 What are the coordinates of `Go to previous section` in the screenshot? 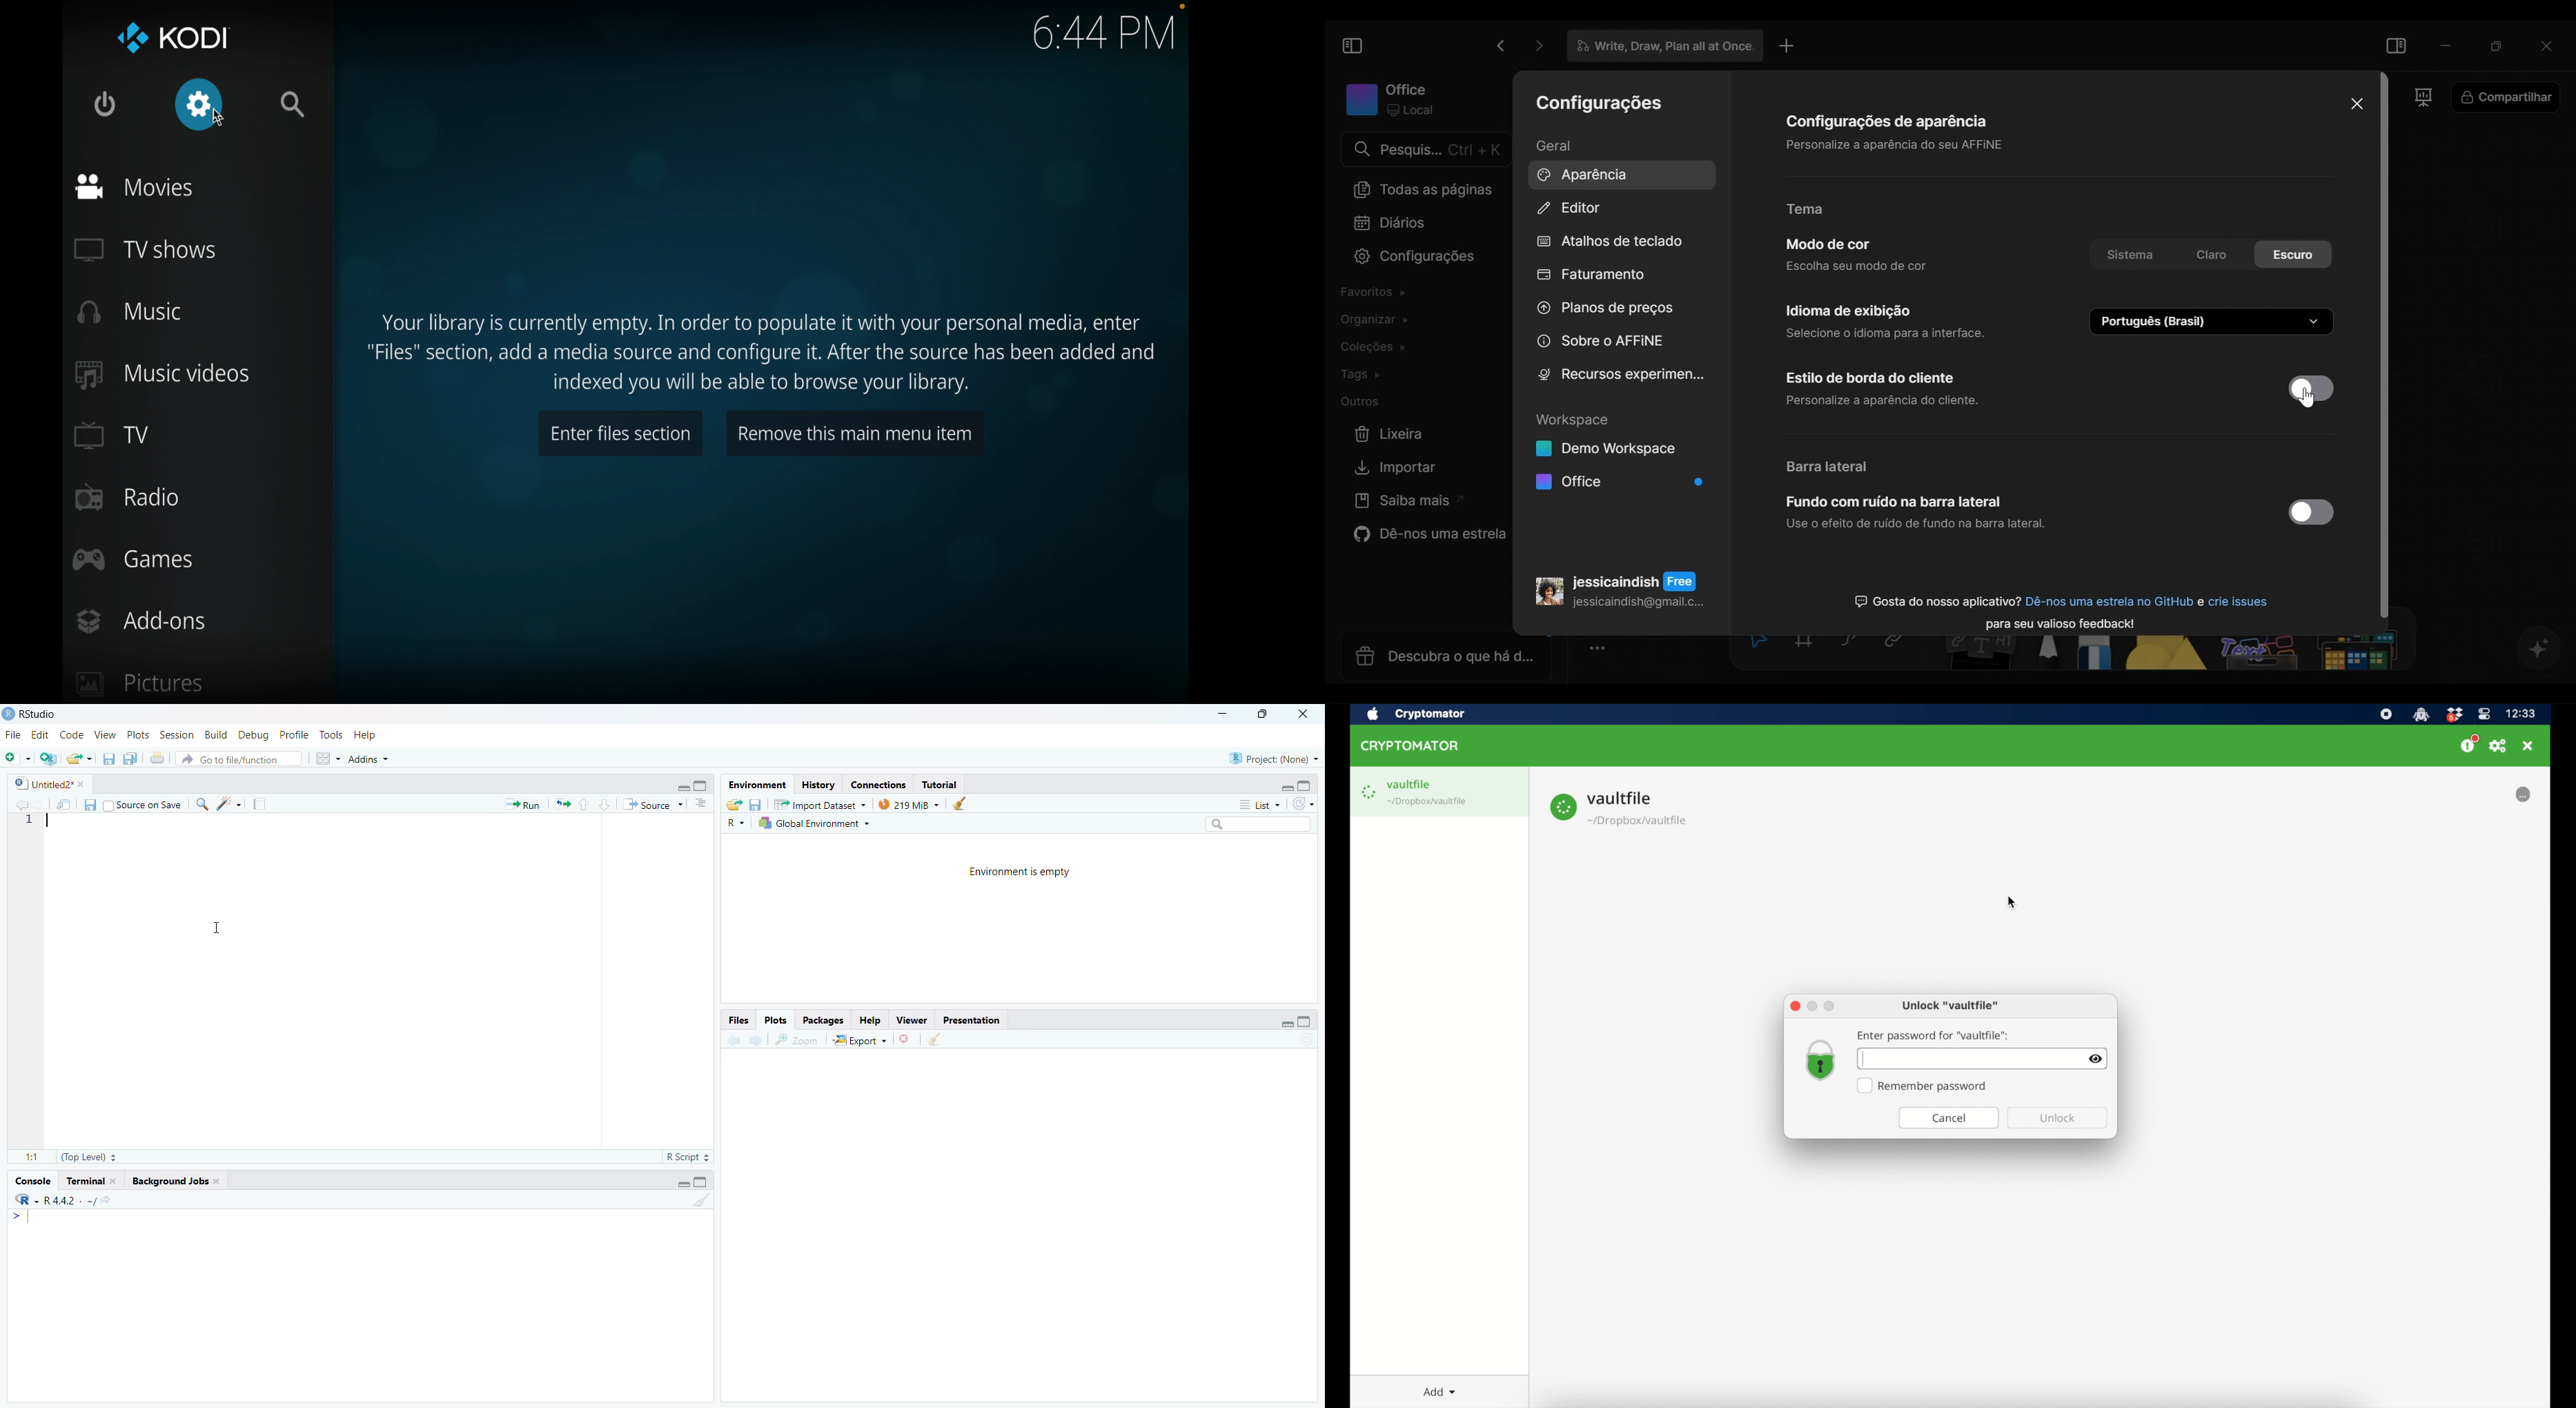 It's located at (583, 804).